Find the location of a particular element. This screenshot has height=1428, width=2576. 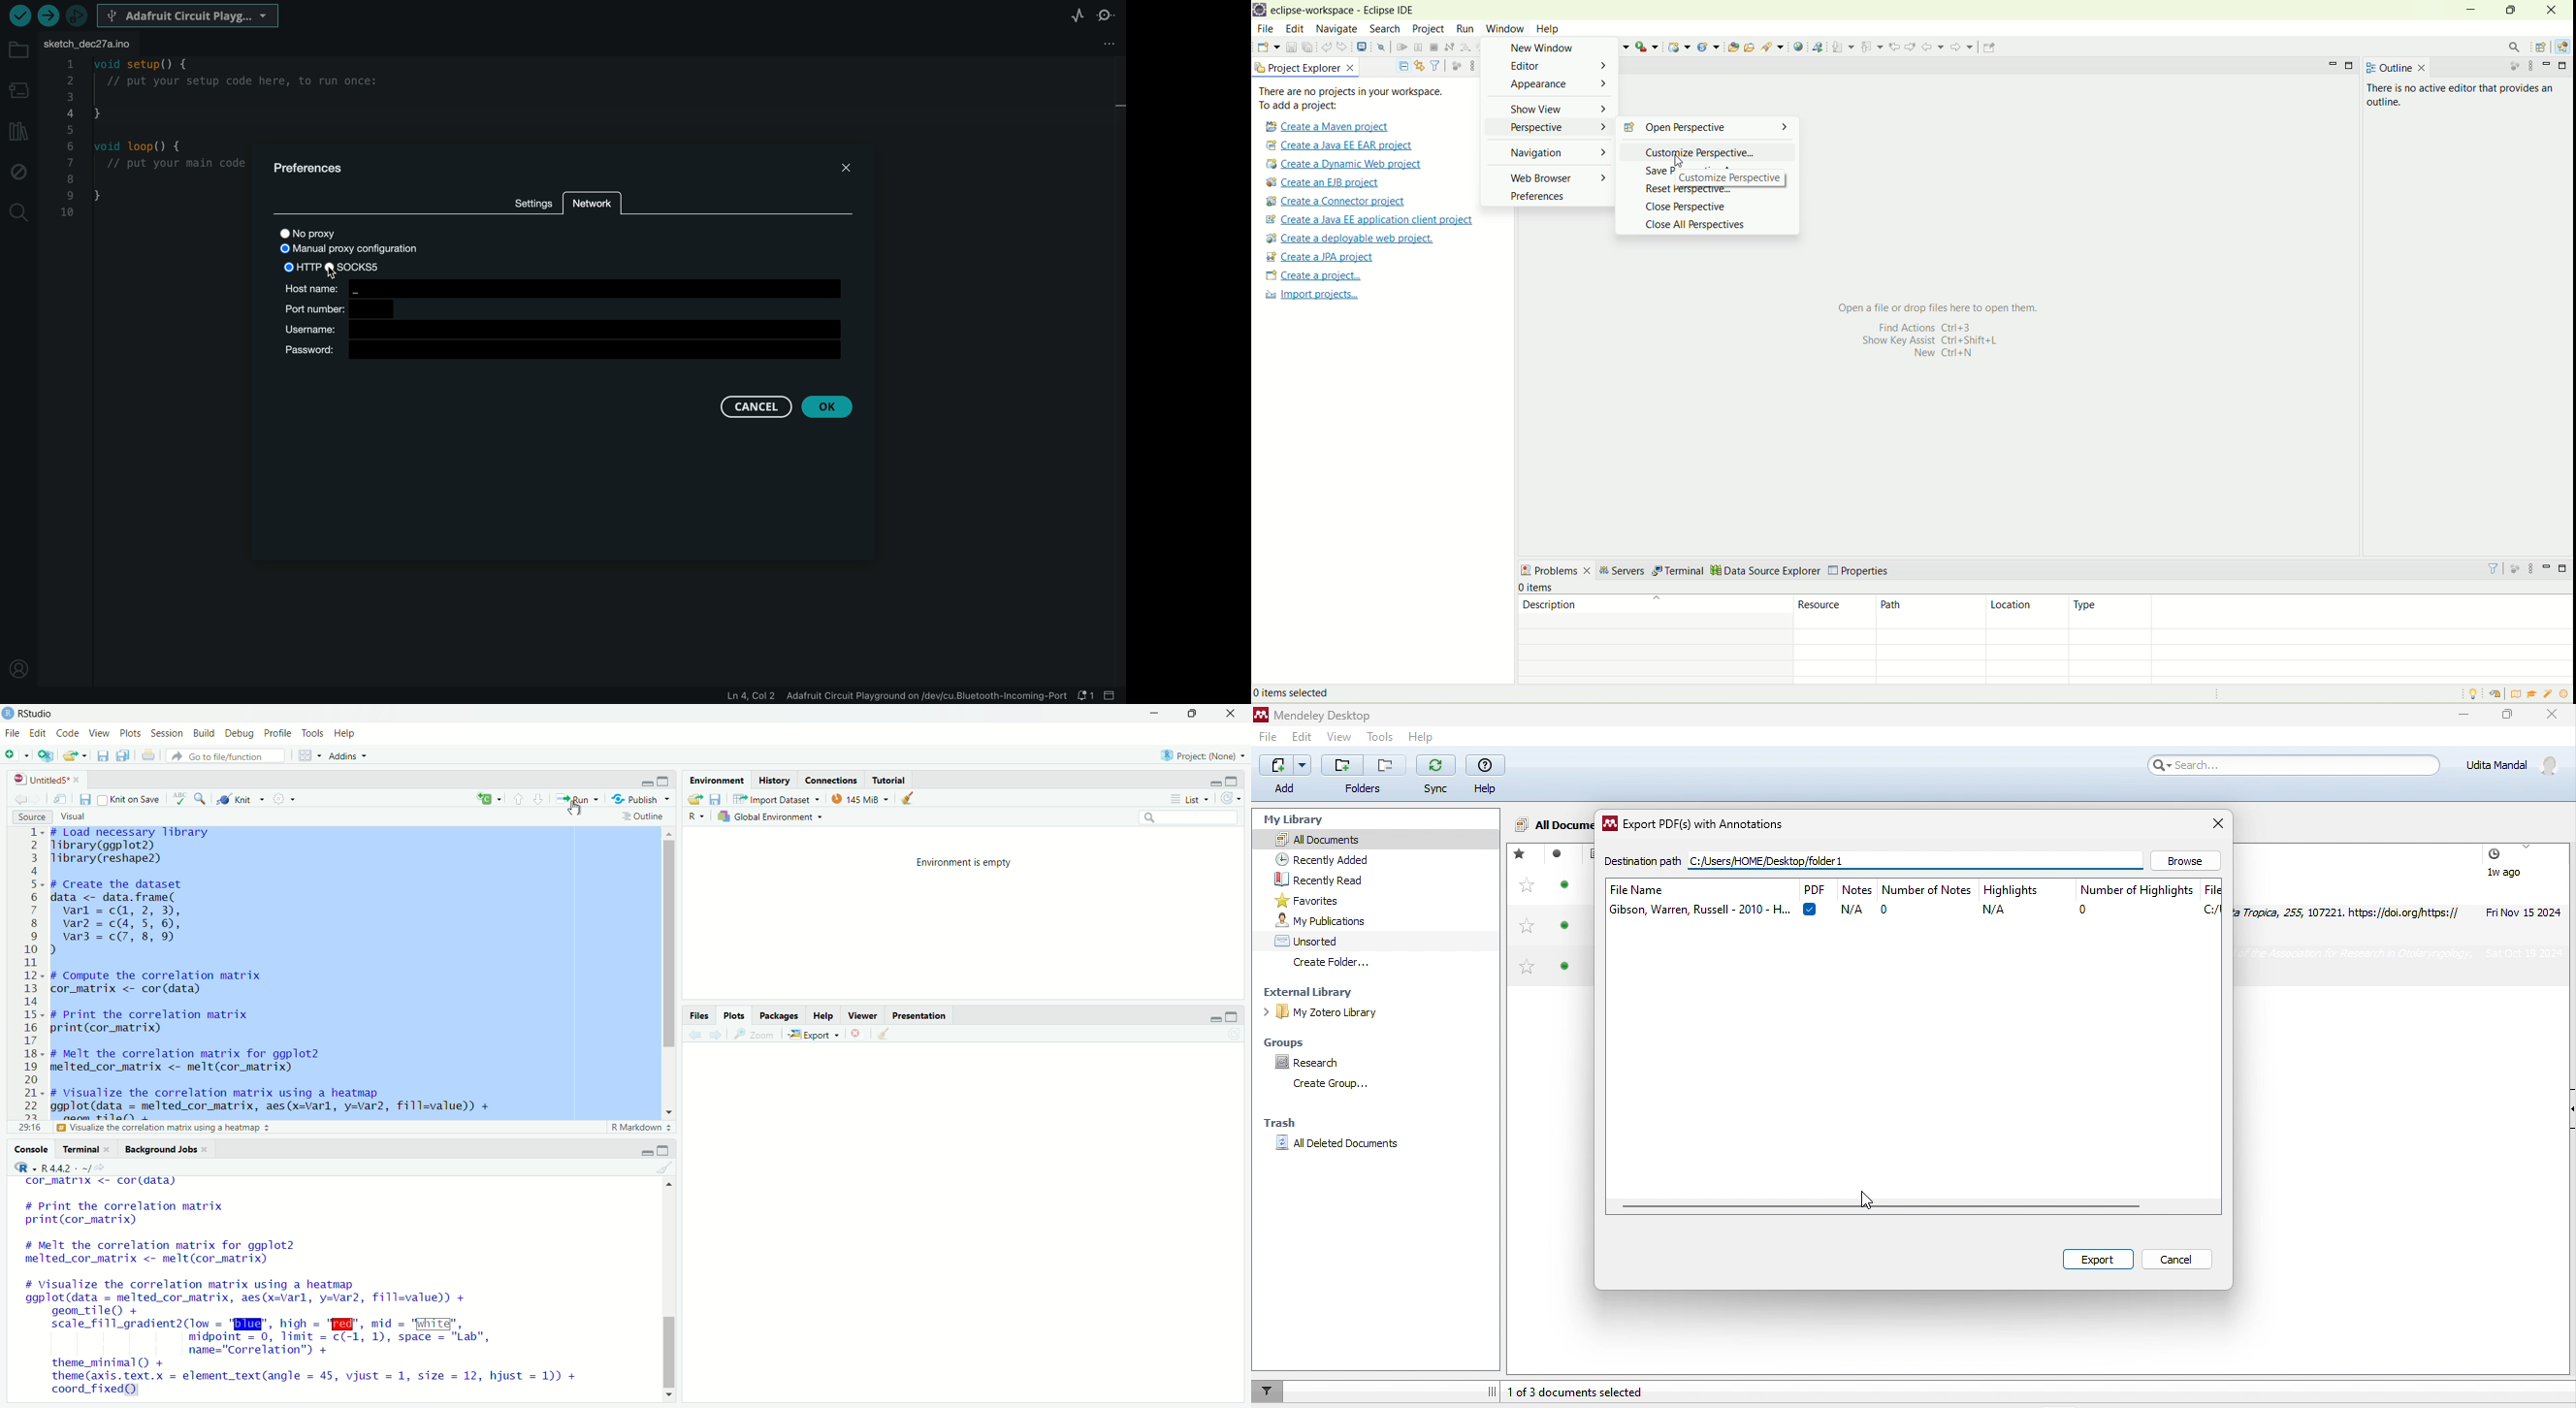

file is located at coordinates (1270, 735).